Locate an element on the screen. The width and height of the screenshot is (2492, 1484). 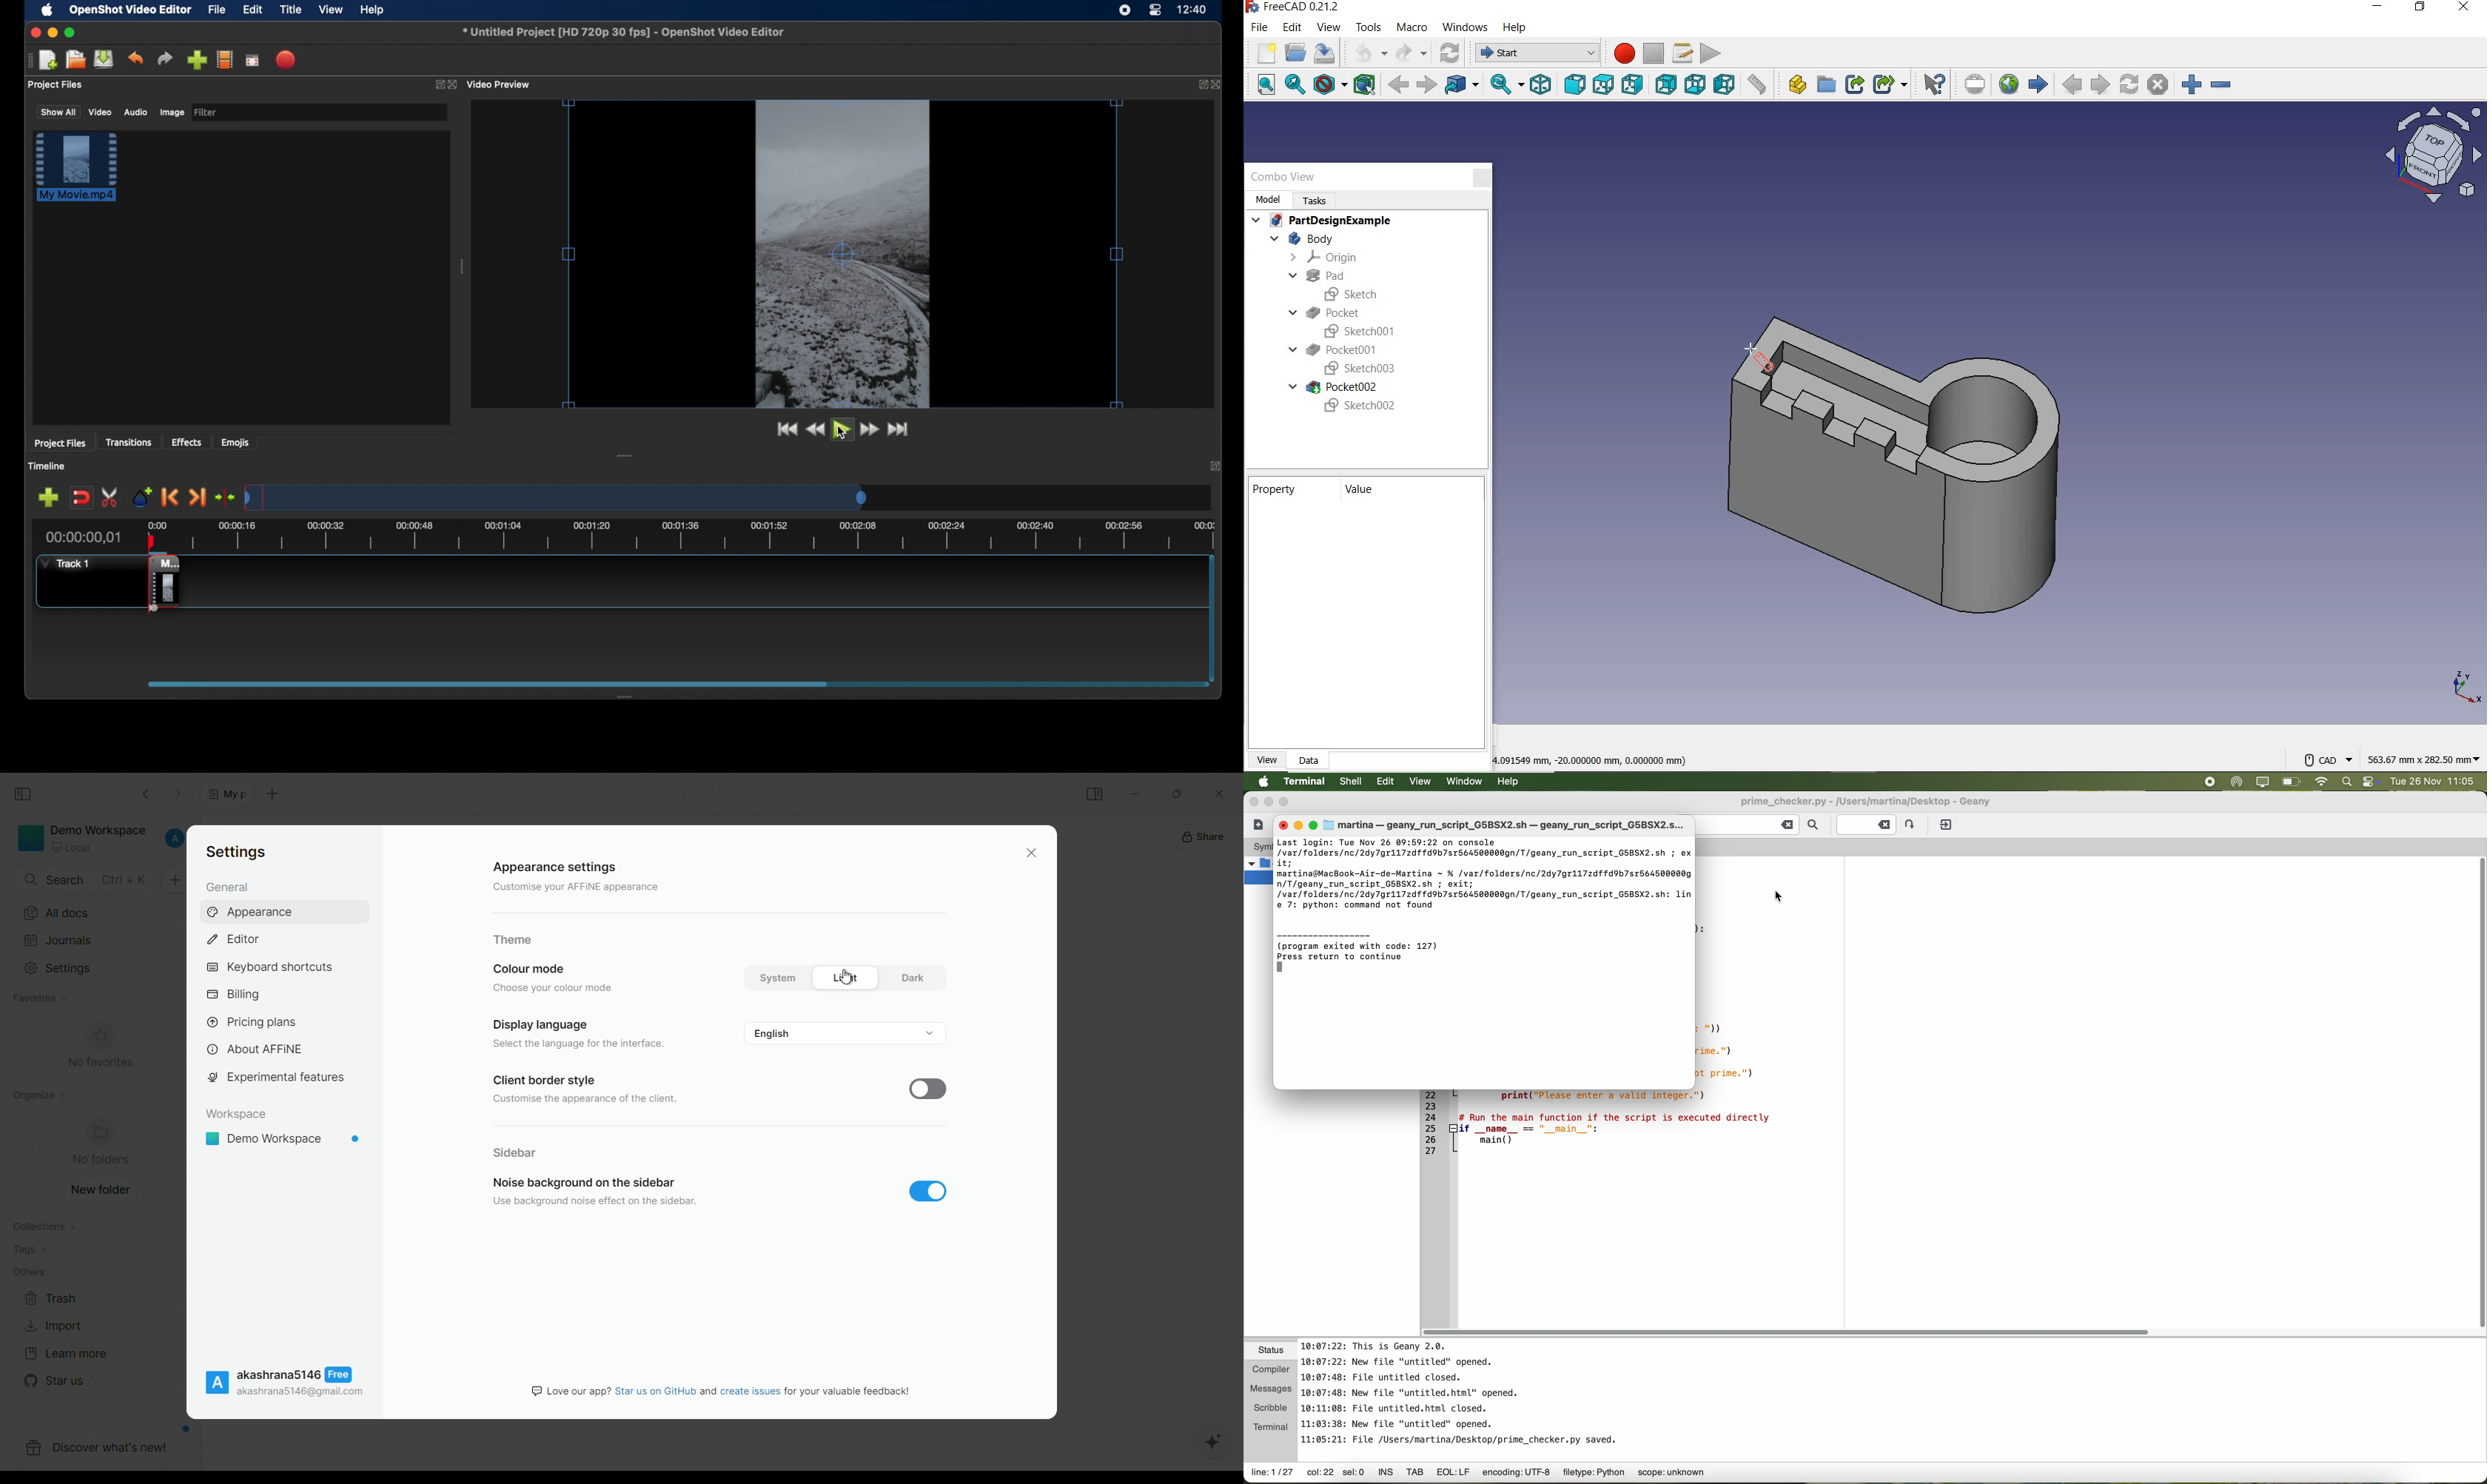
0.00 is located at coordinates (155, 523).